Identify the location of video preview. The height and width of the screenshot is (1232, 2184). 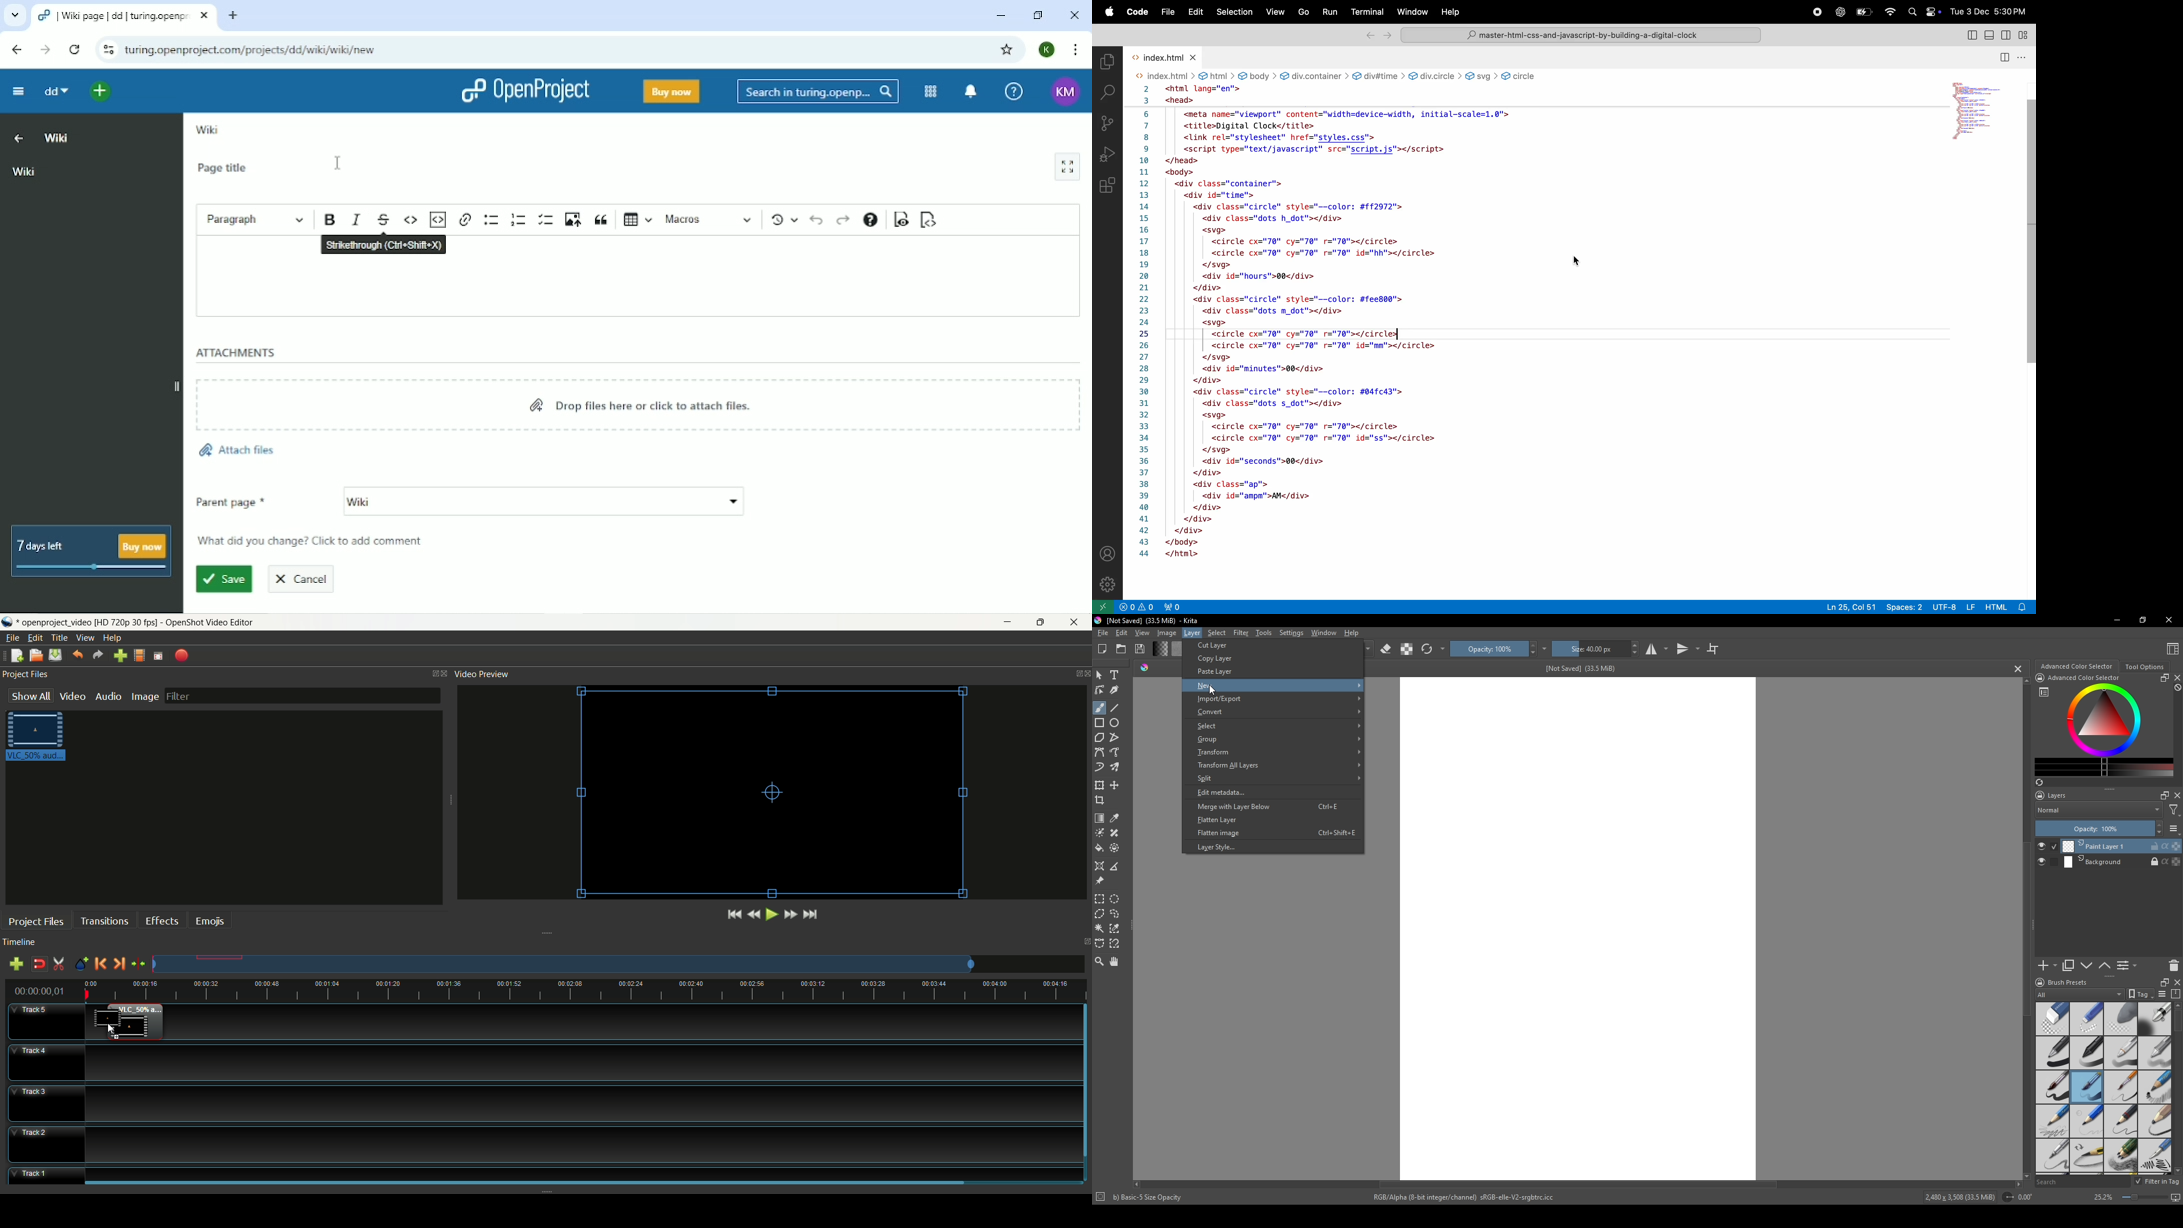
(481, 674).